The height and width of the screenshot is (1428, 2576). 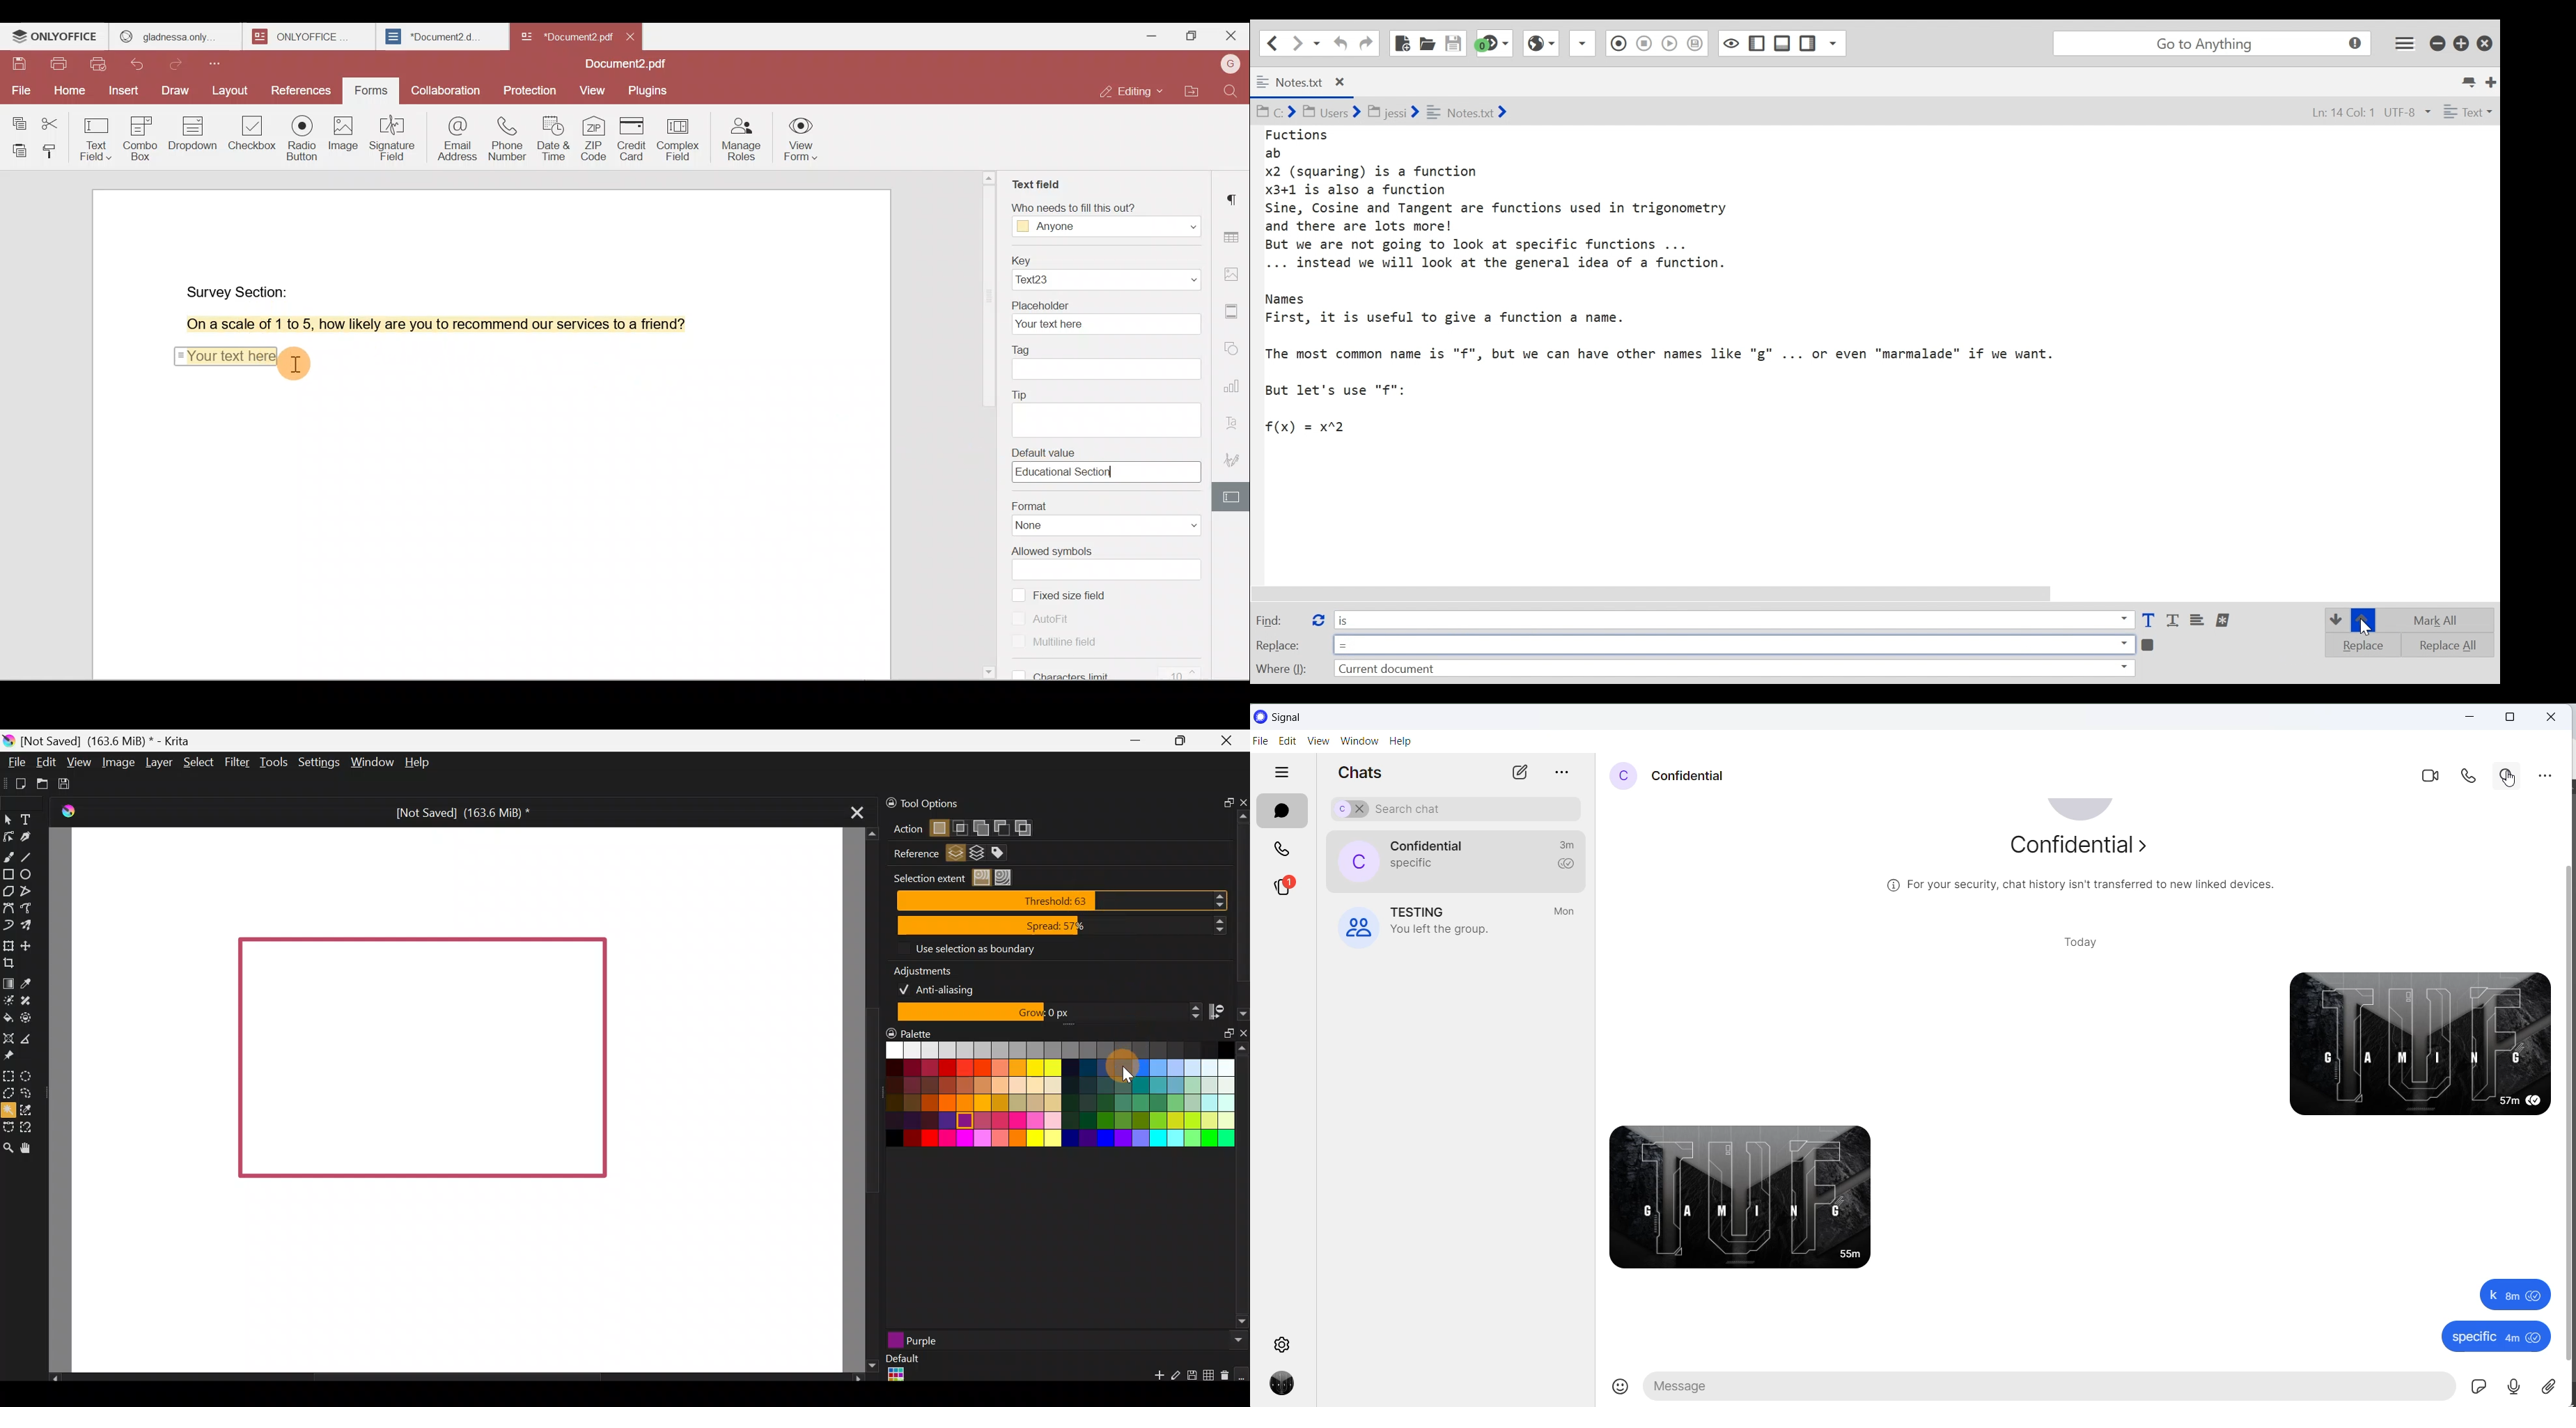 I want to click on Scroll button, so click(x=1235, y=1340).